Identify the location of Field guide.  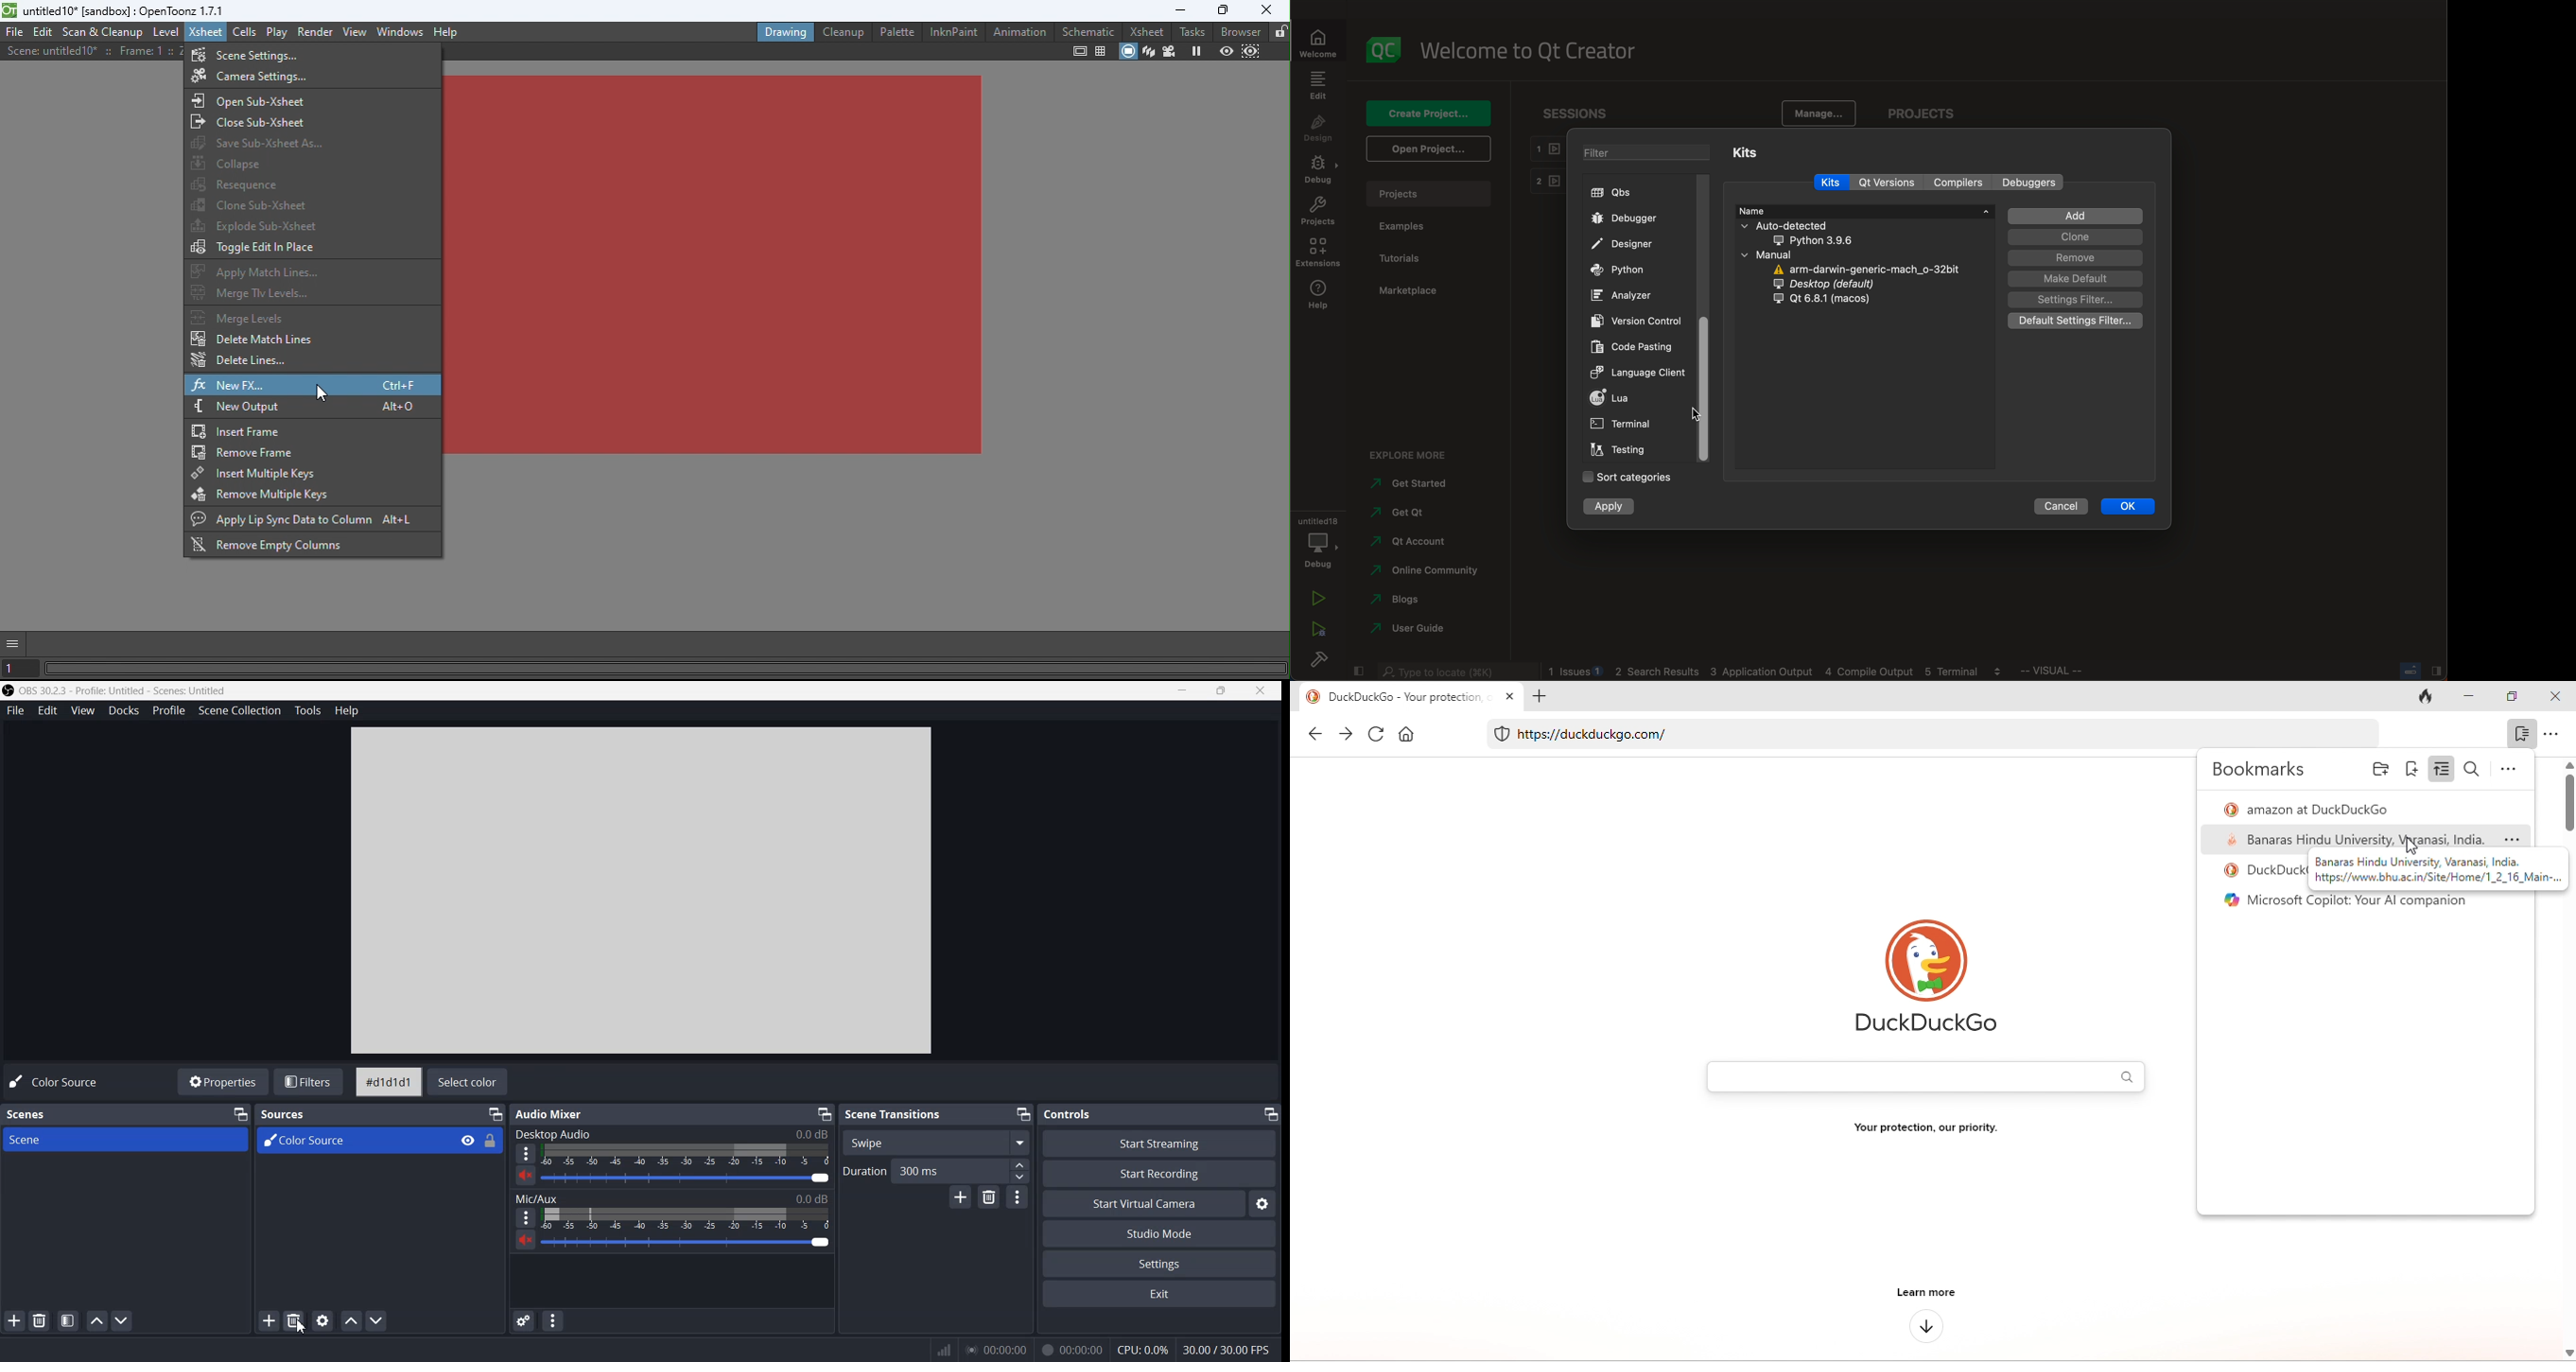
(1099, 53).